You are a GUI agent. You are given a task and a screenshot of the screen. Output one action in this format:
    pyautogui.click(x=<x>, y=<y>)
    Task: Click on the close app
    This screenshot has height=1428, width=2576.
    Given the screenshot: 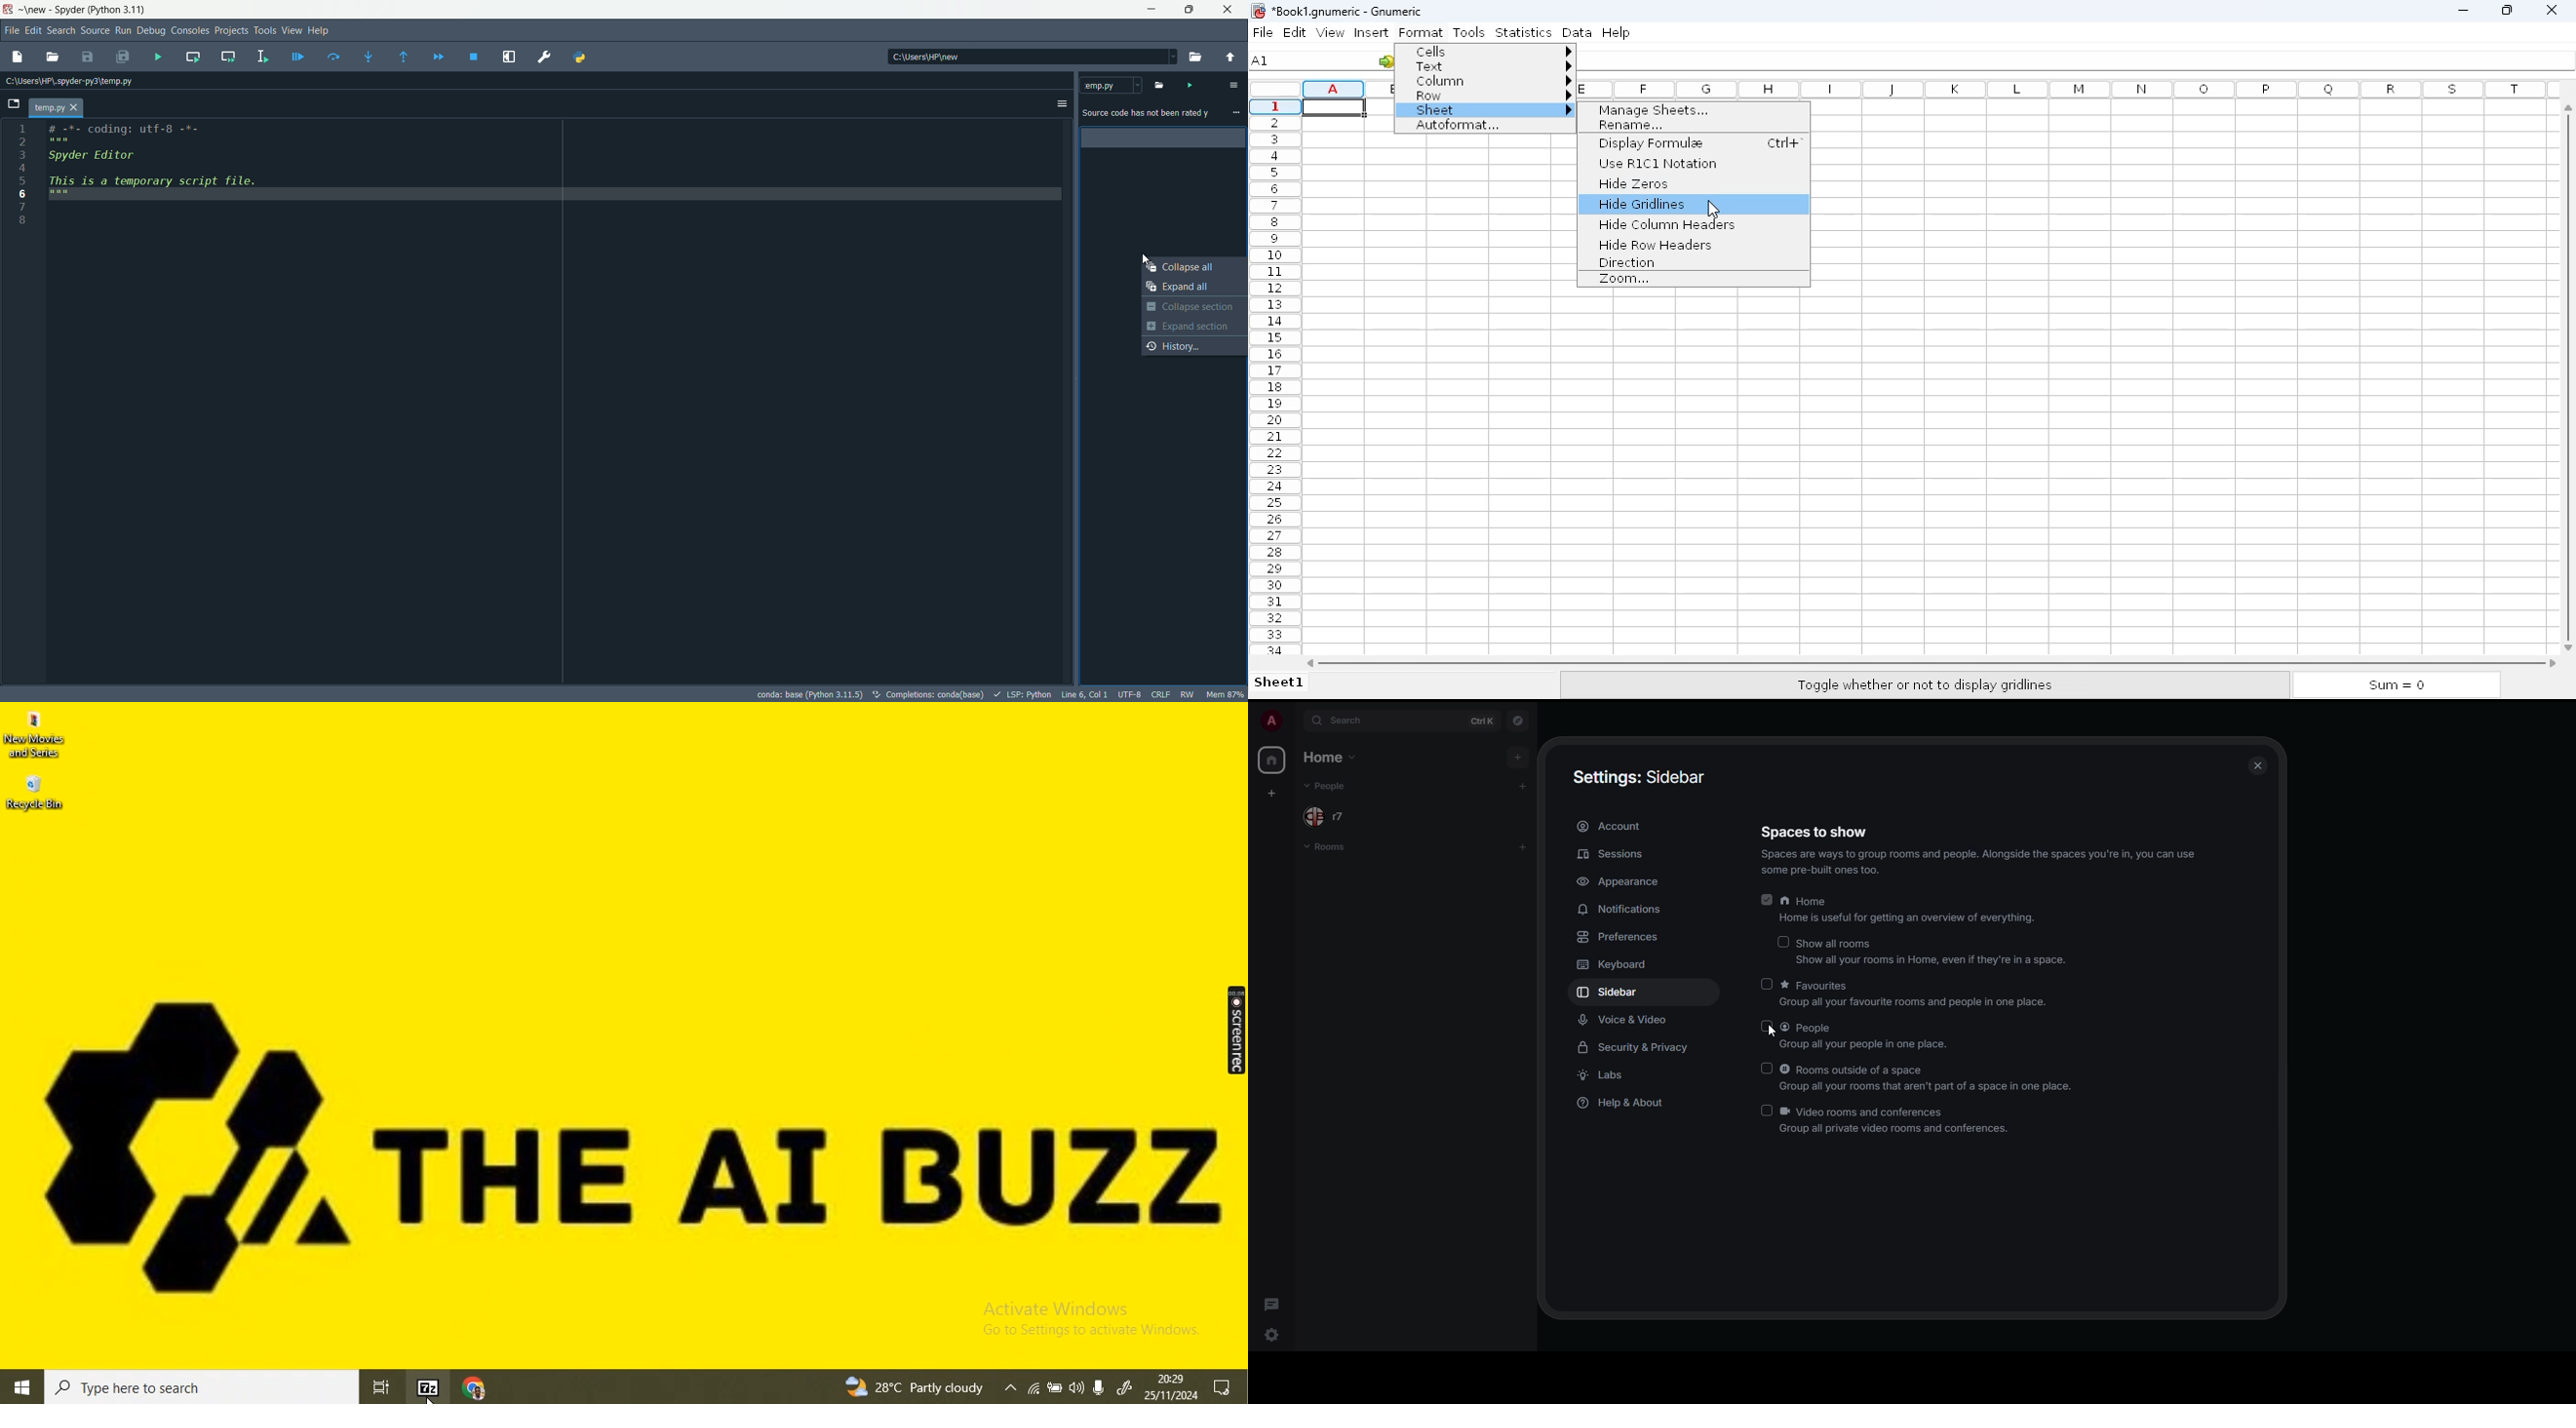 What is the action you would take?
    pyautogui.click(x=1230, y=10)
    